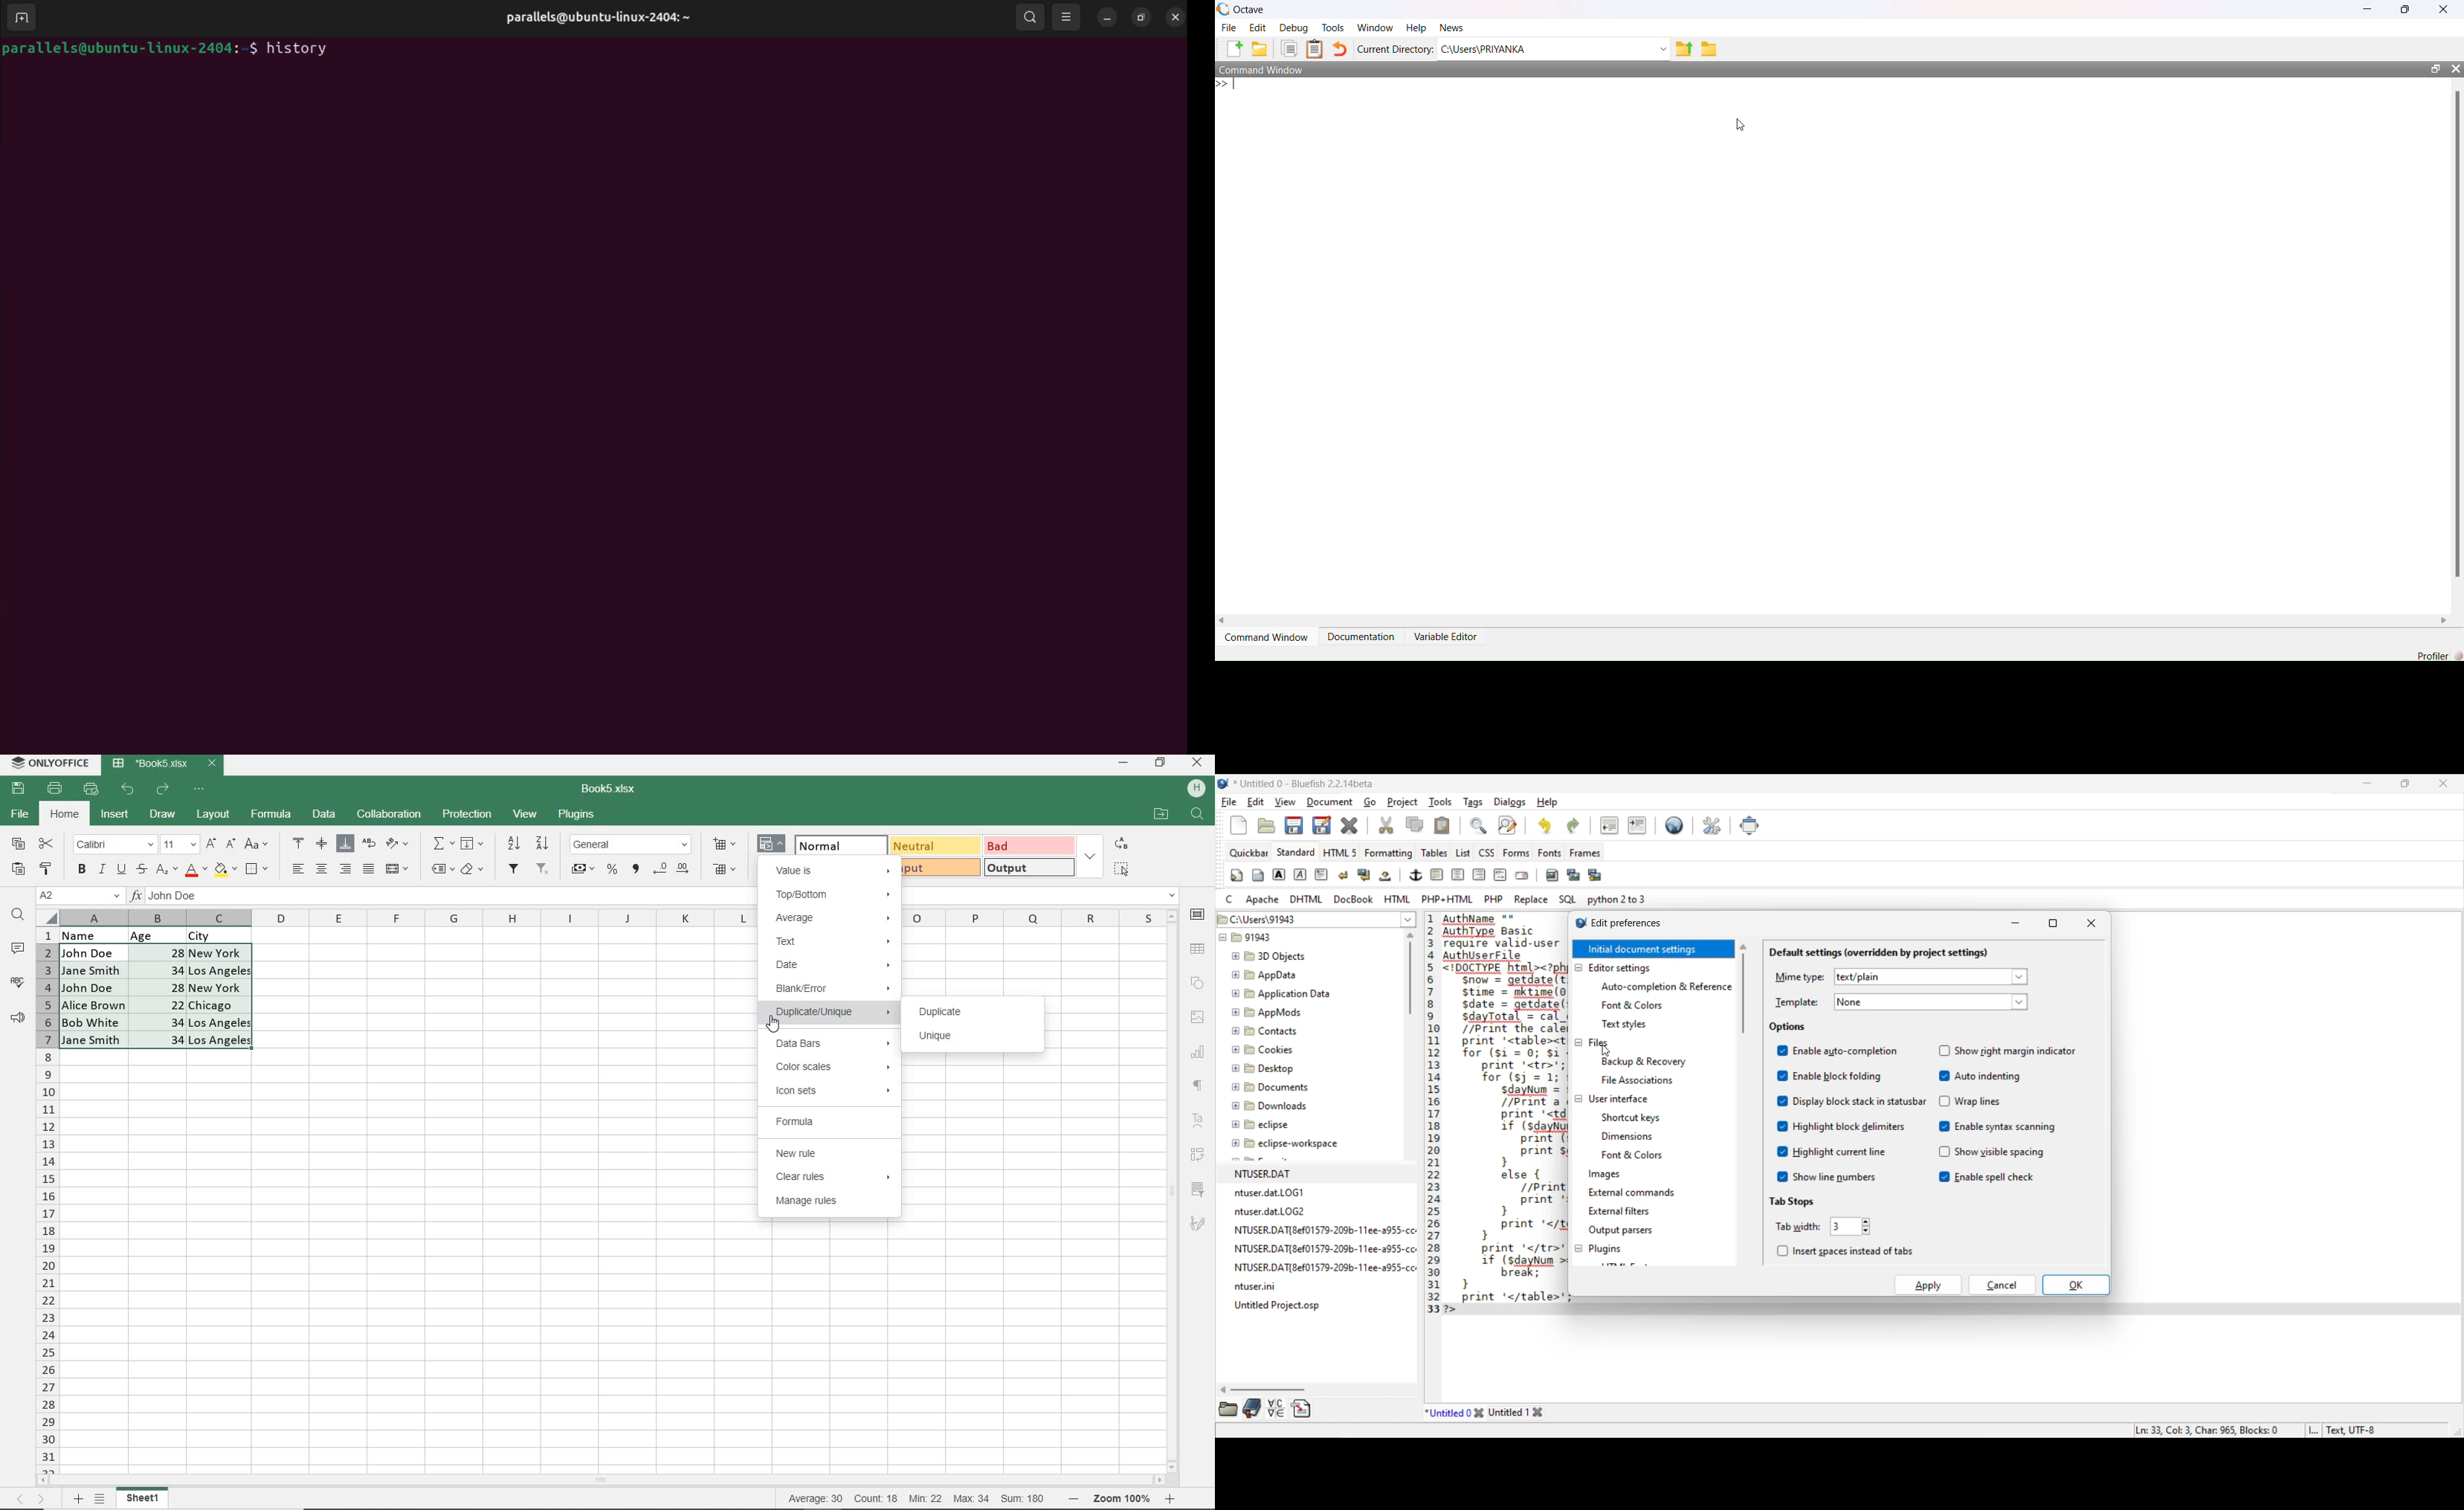 Image resolution: width=2464 pixels, height=1512 pixels. Describe the element at coordinates (577, 815) in the screenshot. I see `PLUGINS` at that location.